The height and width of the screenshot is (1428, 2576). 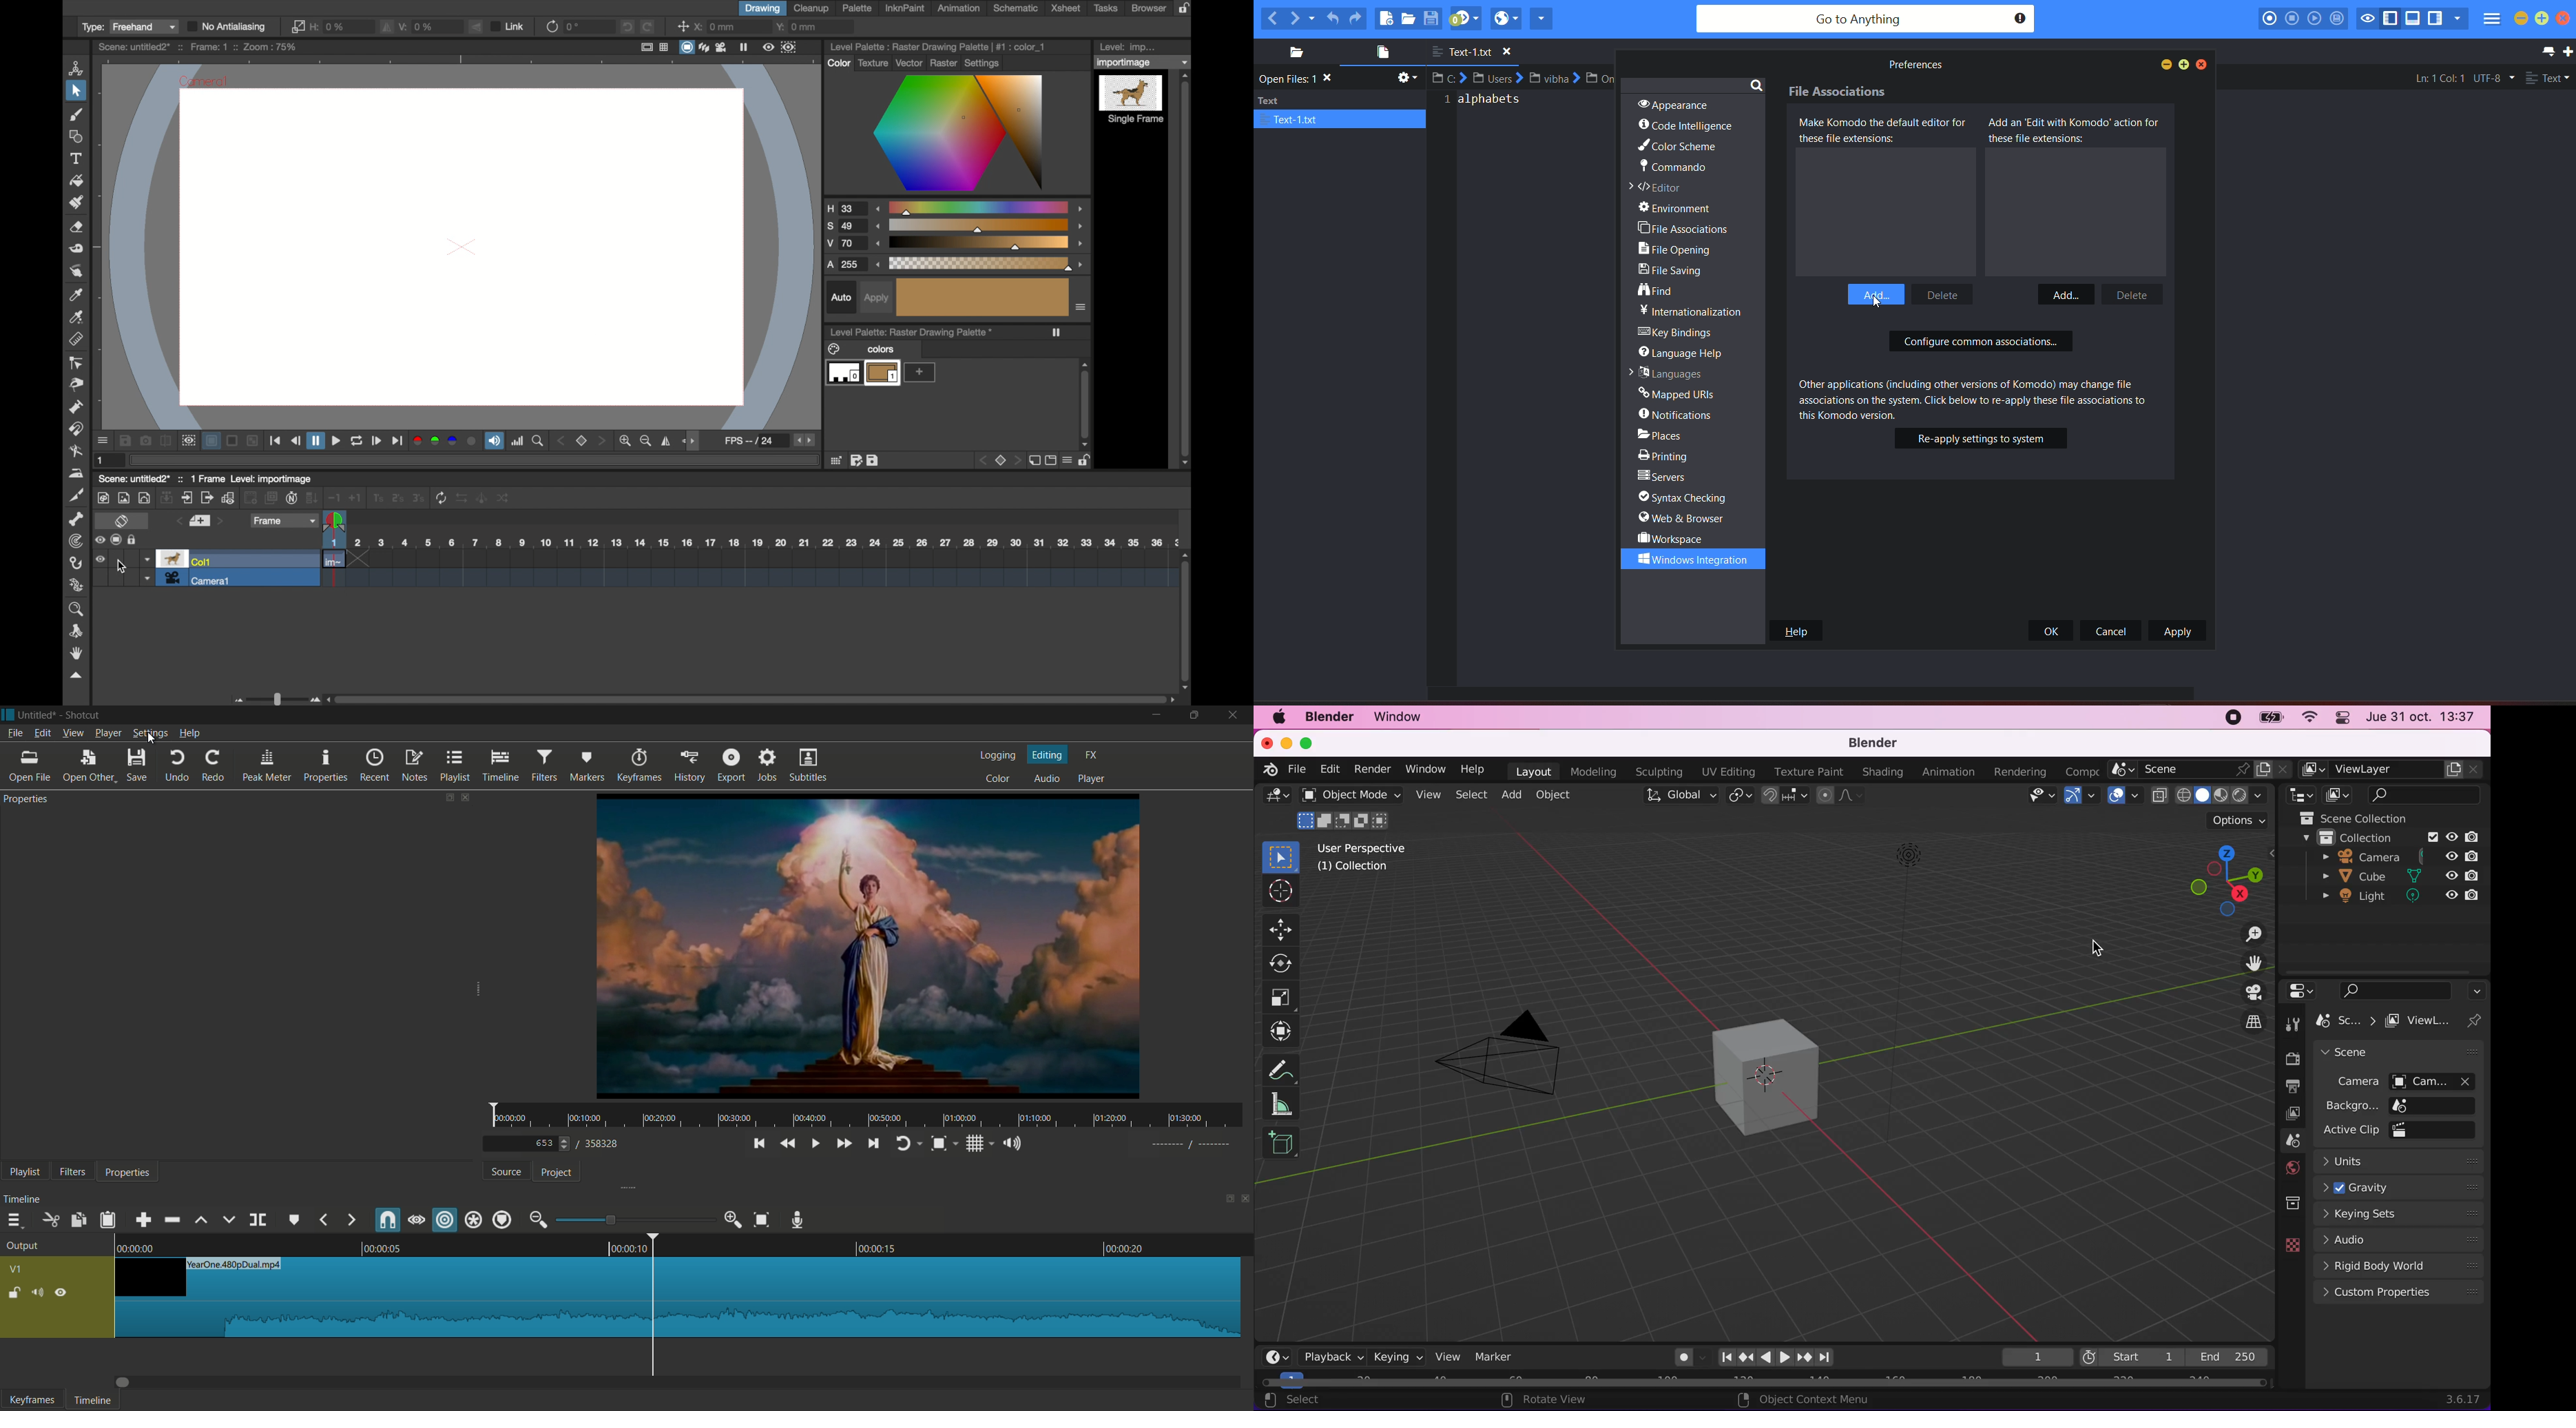 I want to click on settings, so click(x=1405, y=80).